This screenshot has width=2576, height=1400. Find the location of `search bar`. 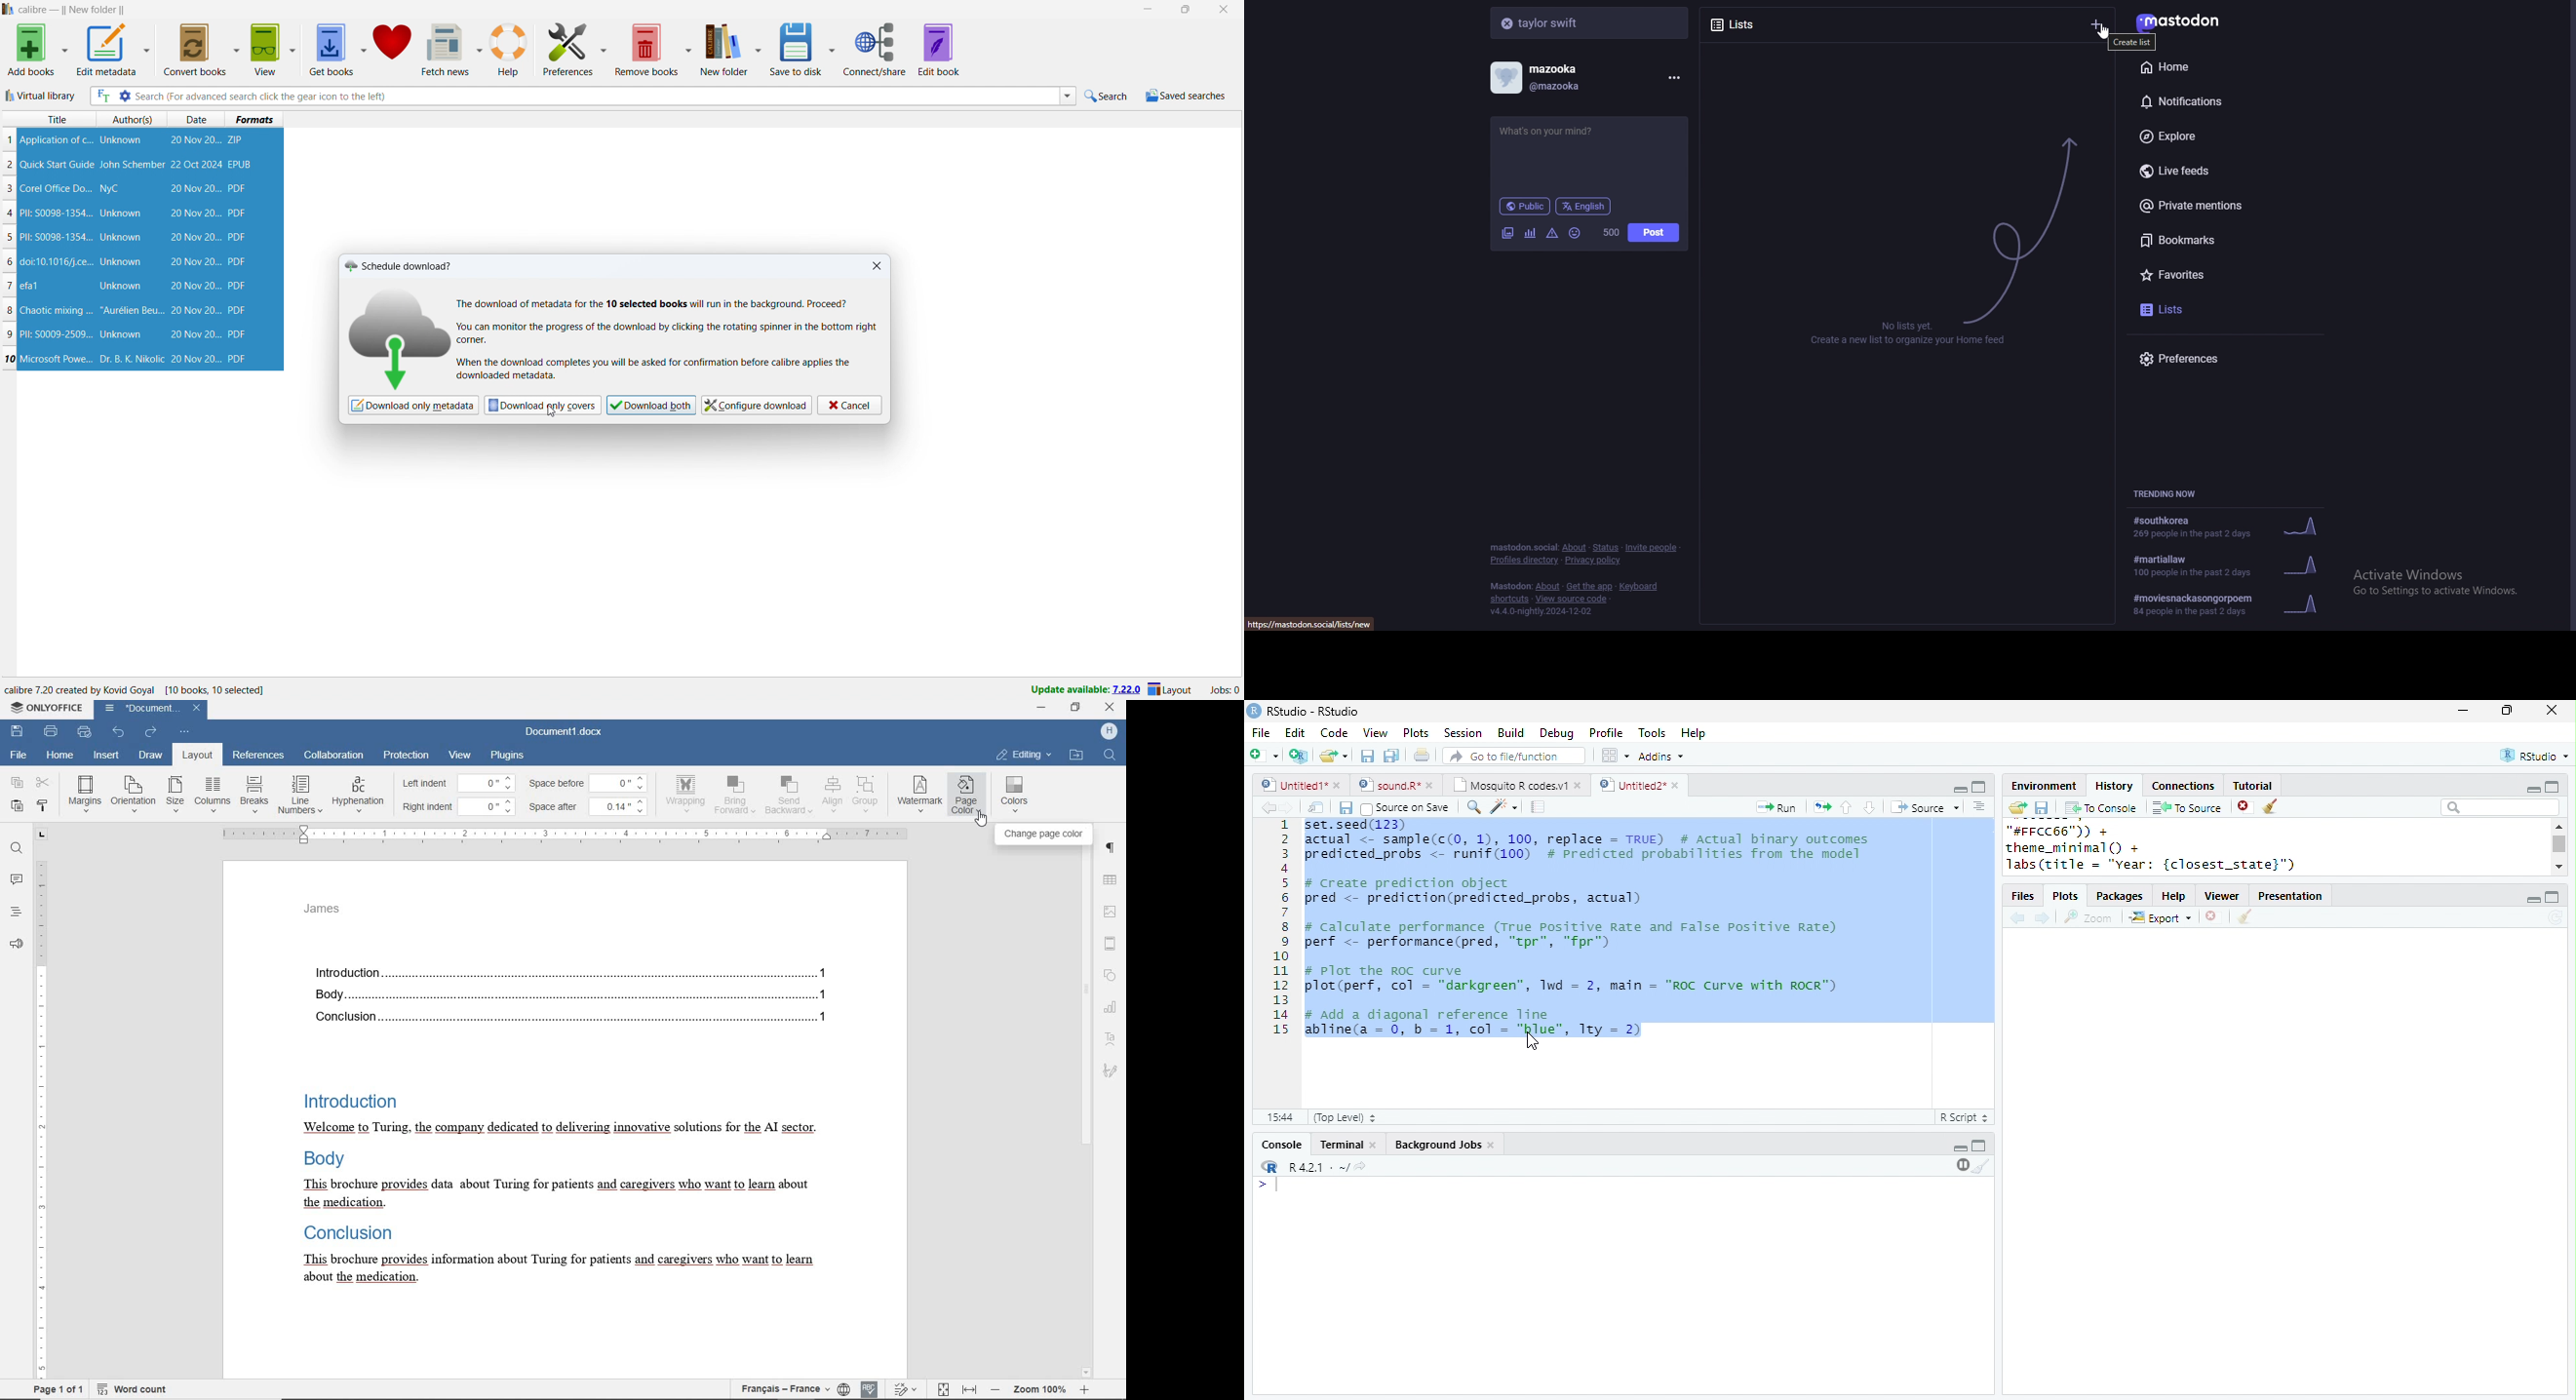

search bar is located at coordinates (1591, 22).